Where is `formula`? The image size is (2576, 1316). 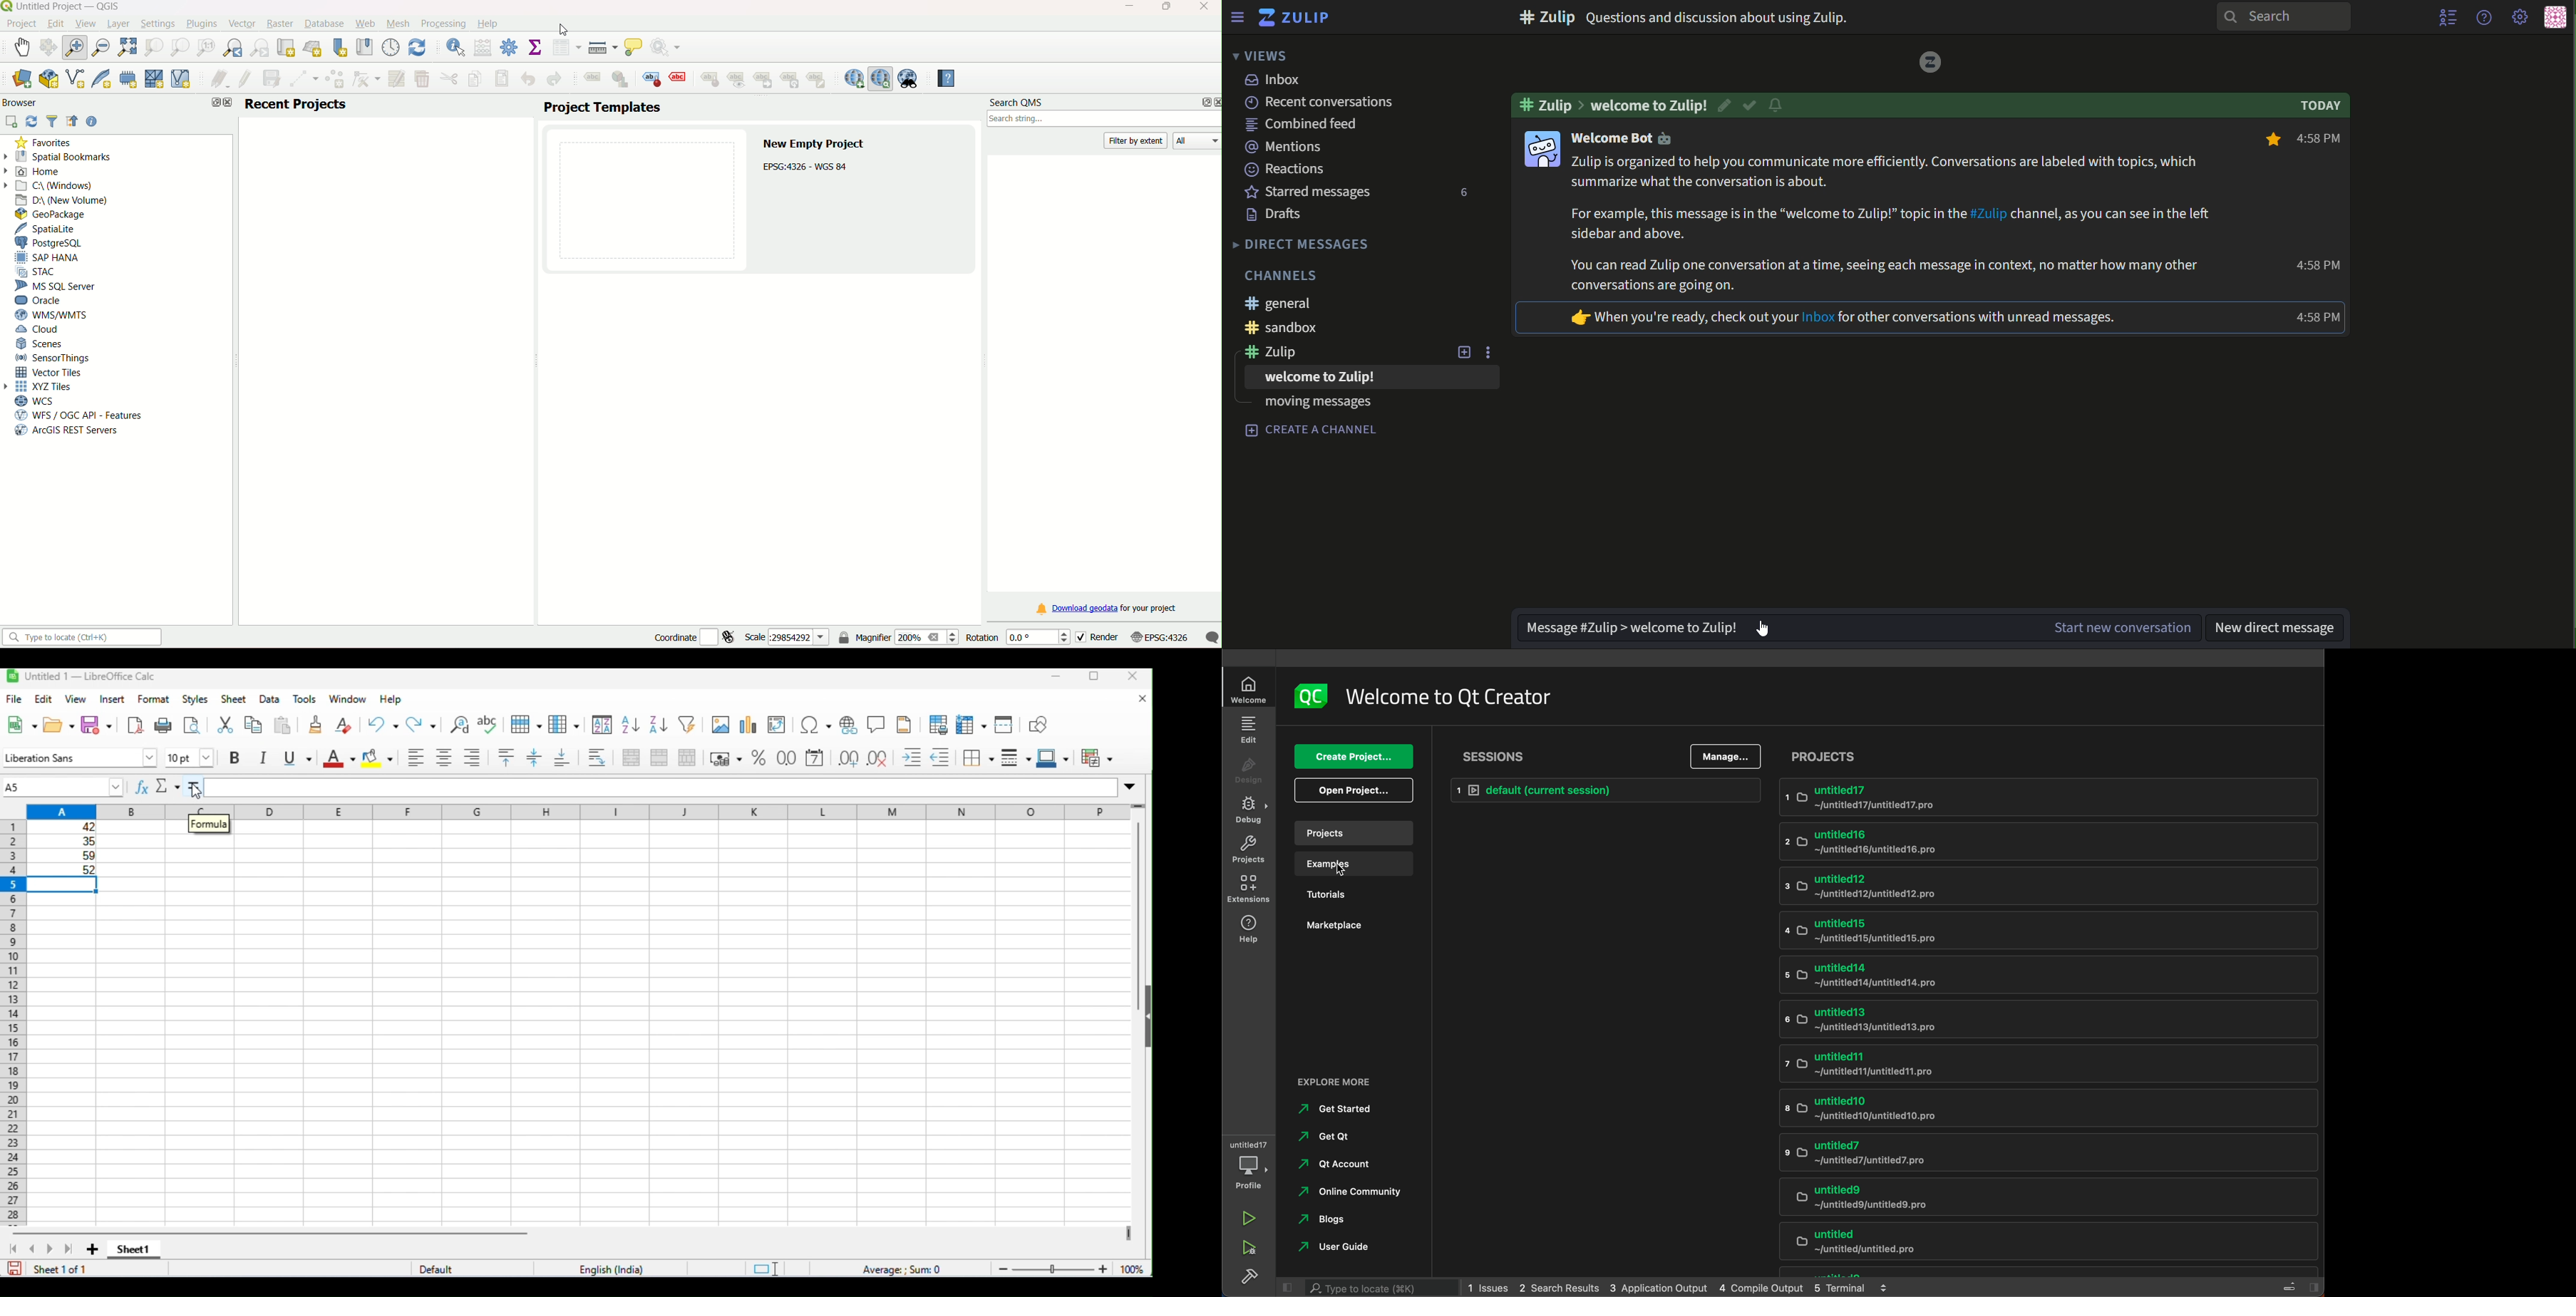
formula is located at coordinates (210, 824).